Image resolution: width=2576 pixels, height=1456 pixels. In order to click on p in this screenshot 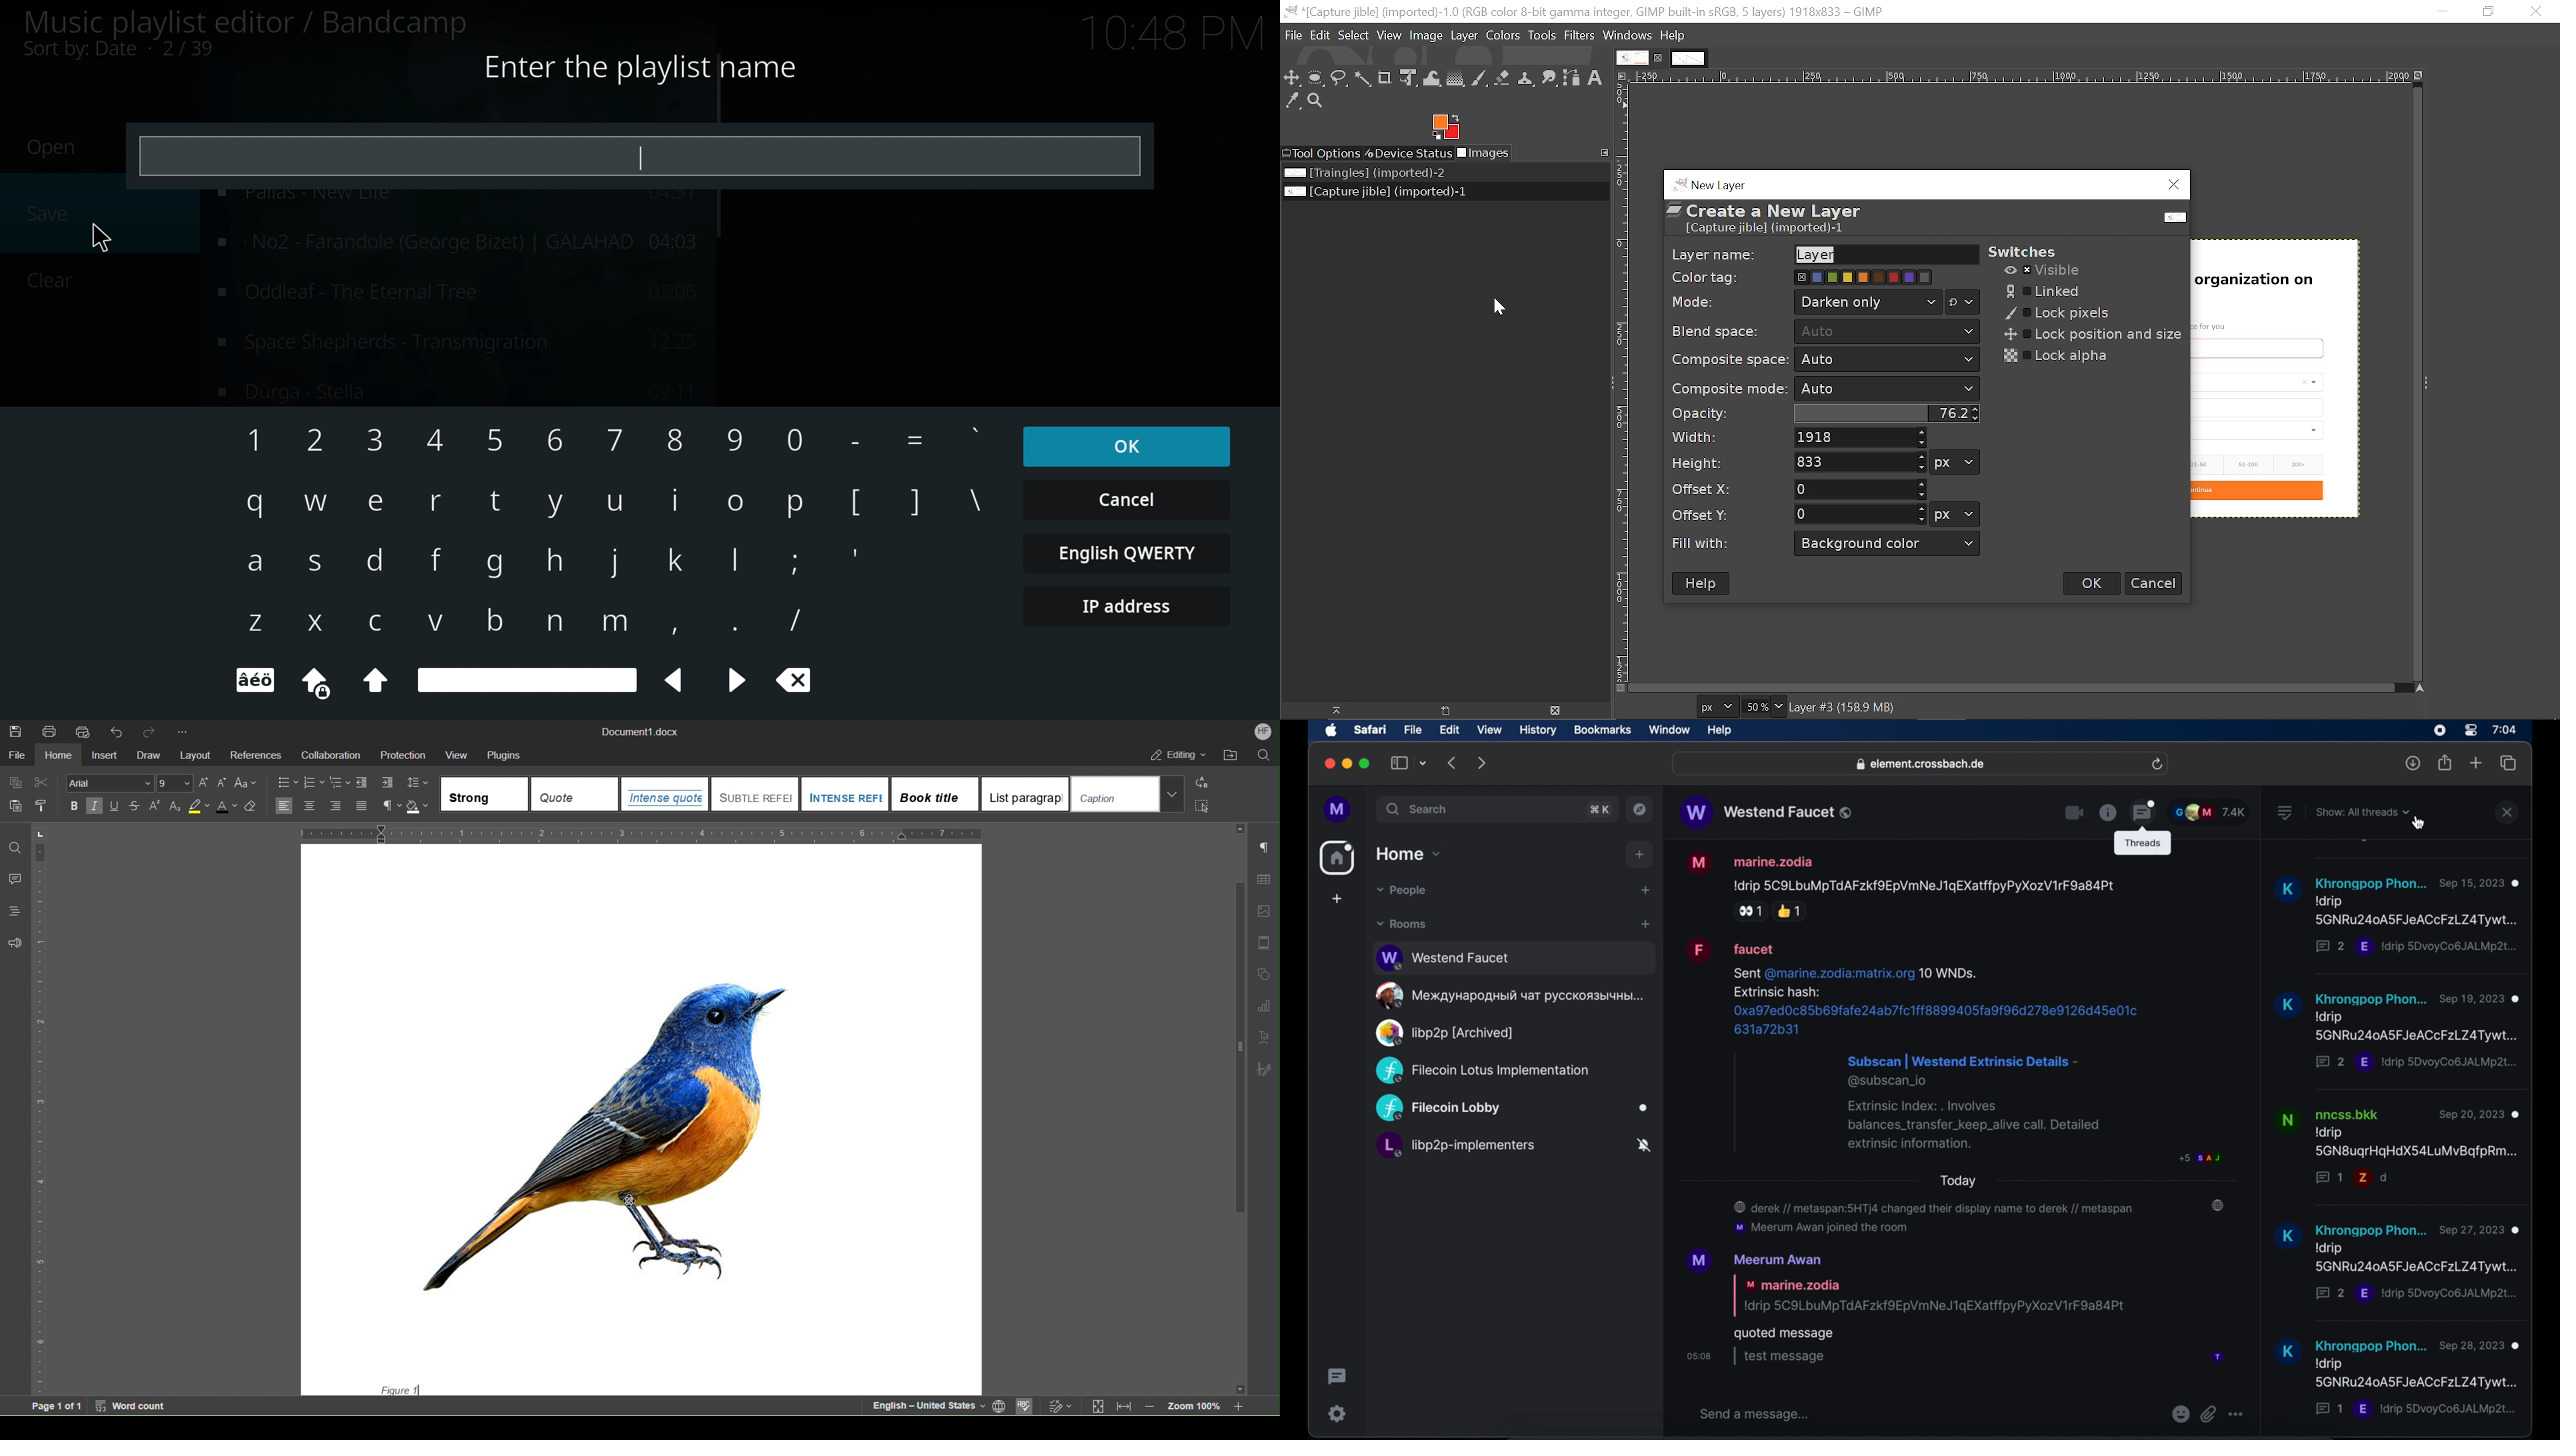, I will do `click(2211, 1160)`.